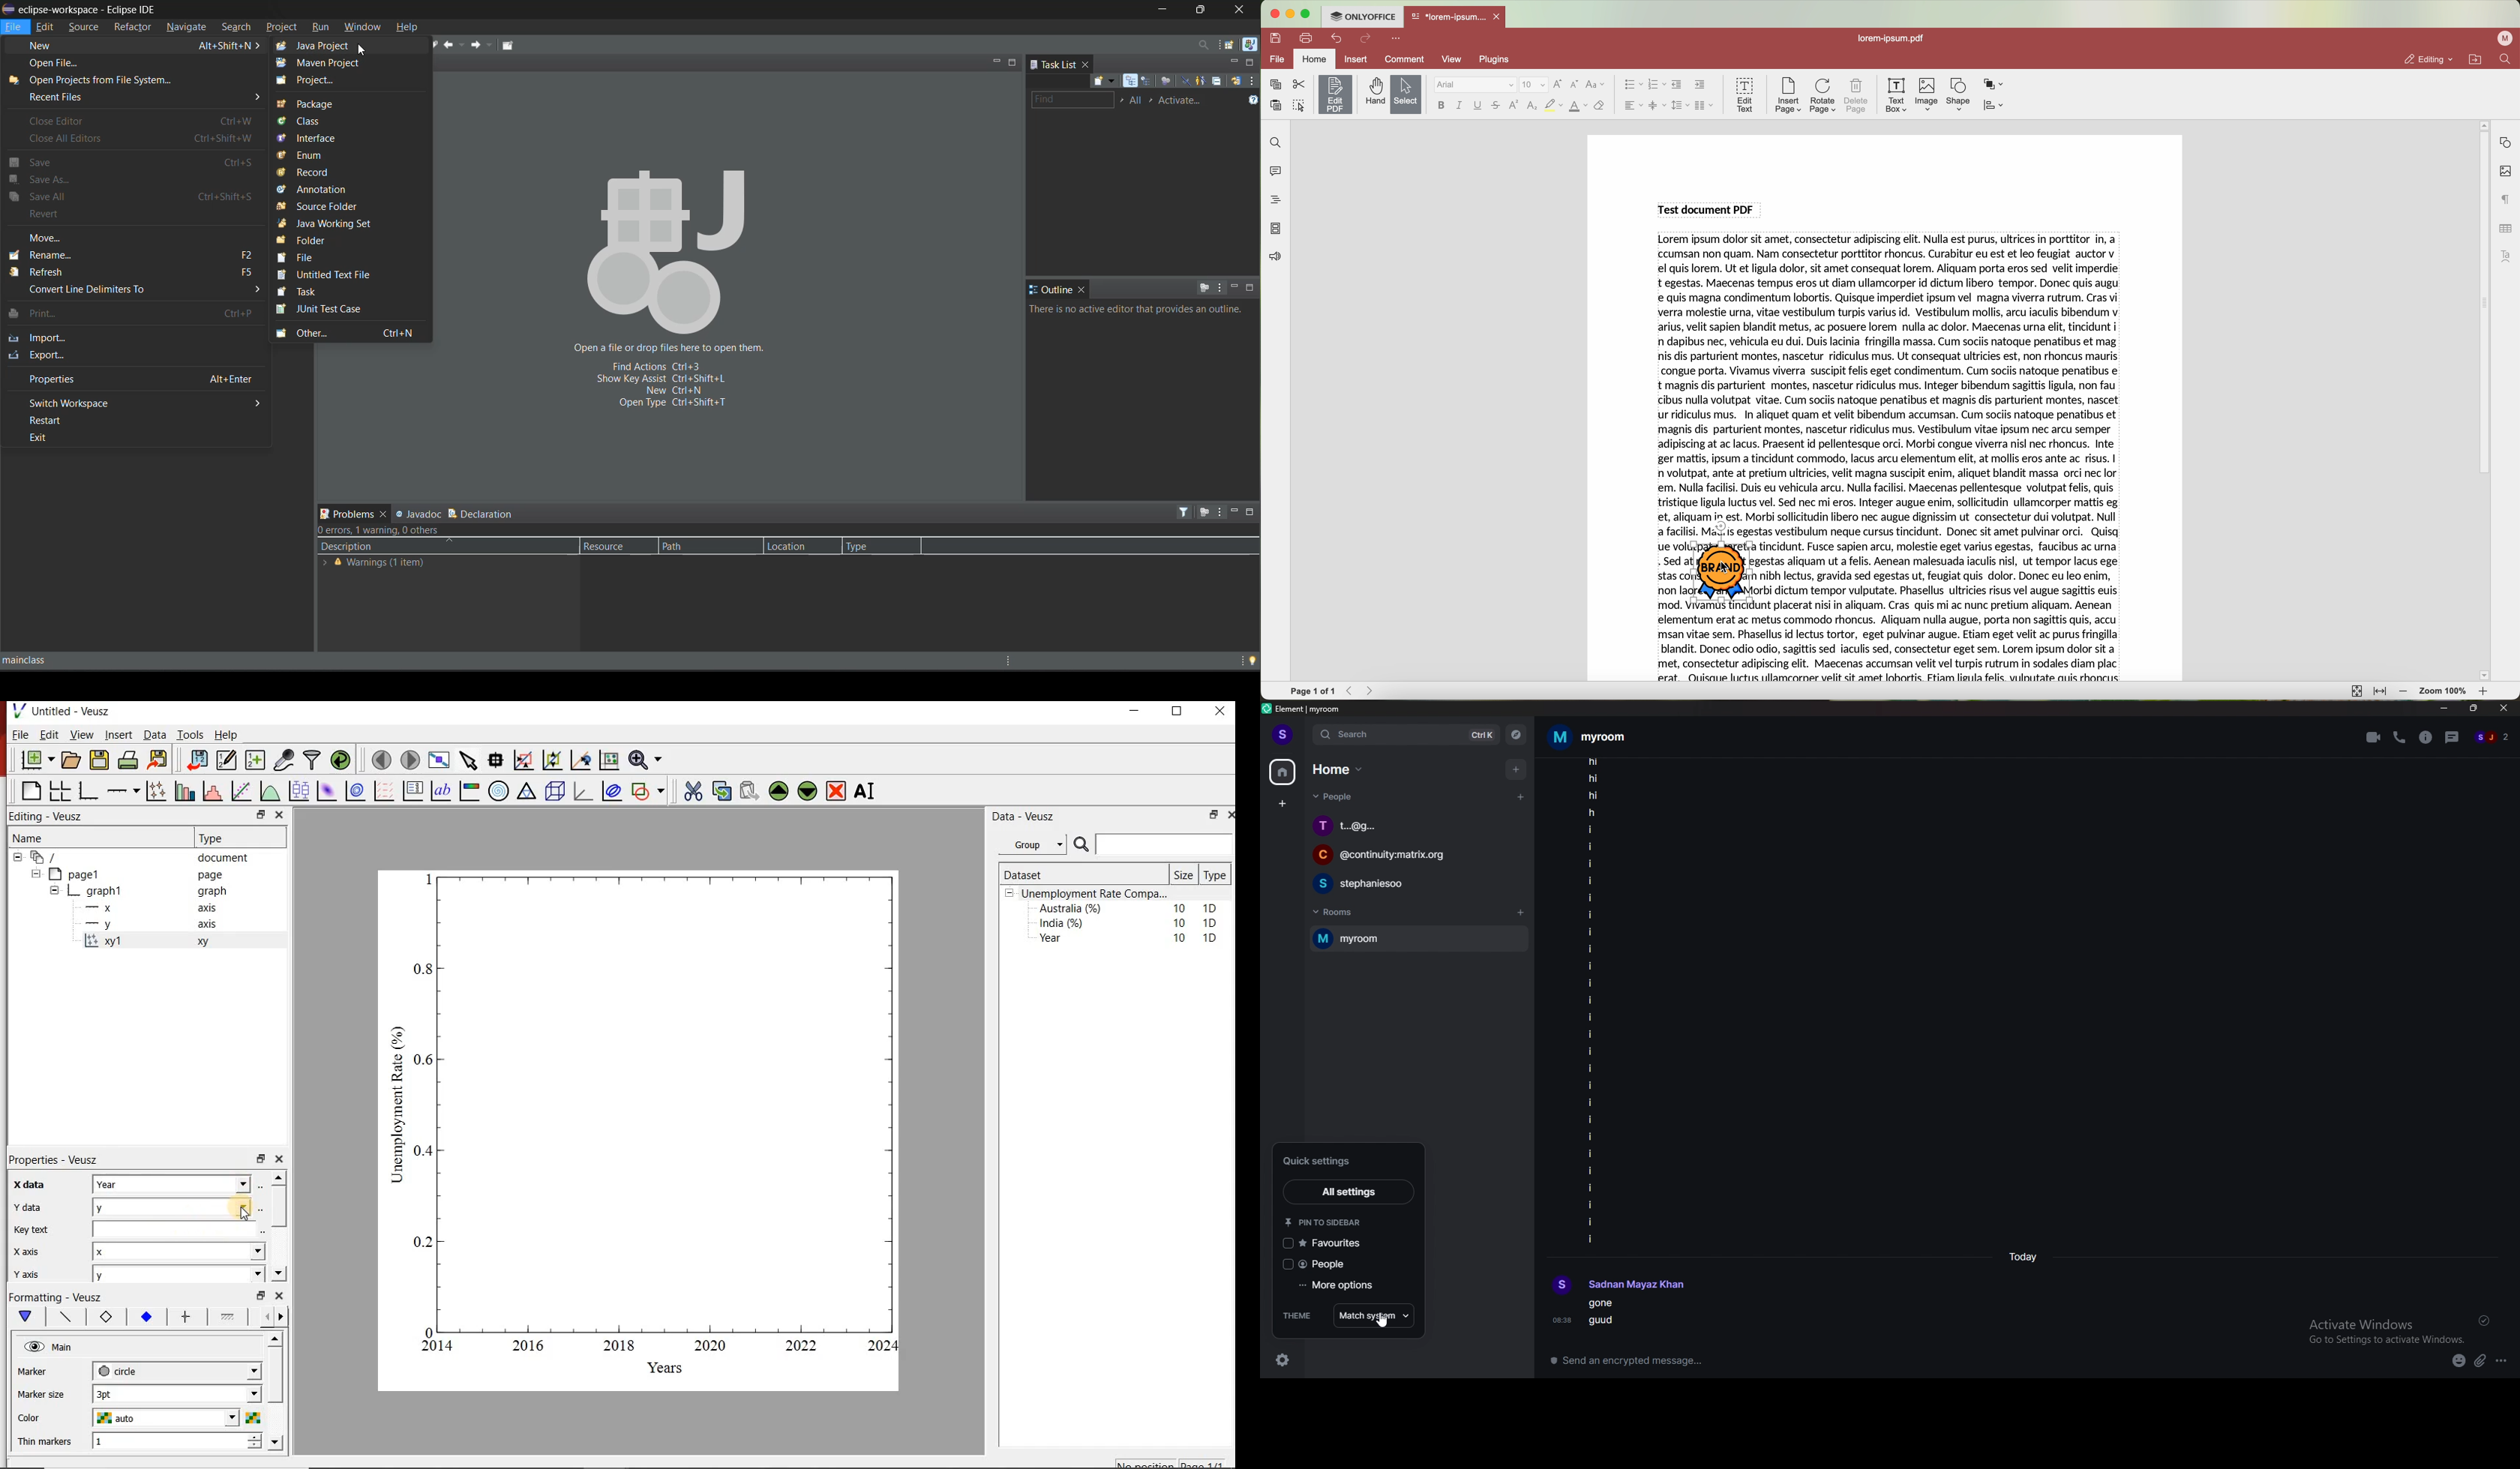  What do you see at coordinates (1412, 882) in the screenshot?
I see `chat` at bounding box center [1412, 882].